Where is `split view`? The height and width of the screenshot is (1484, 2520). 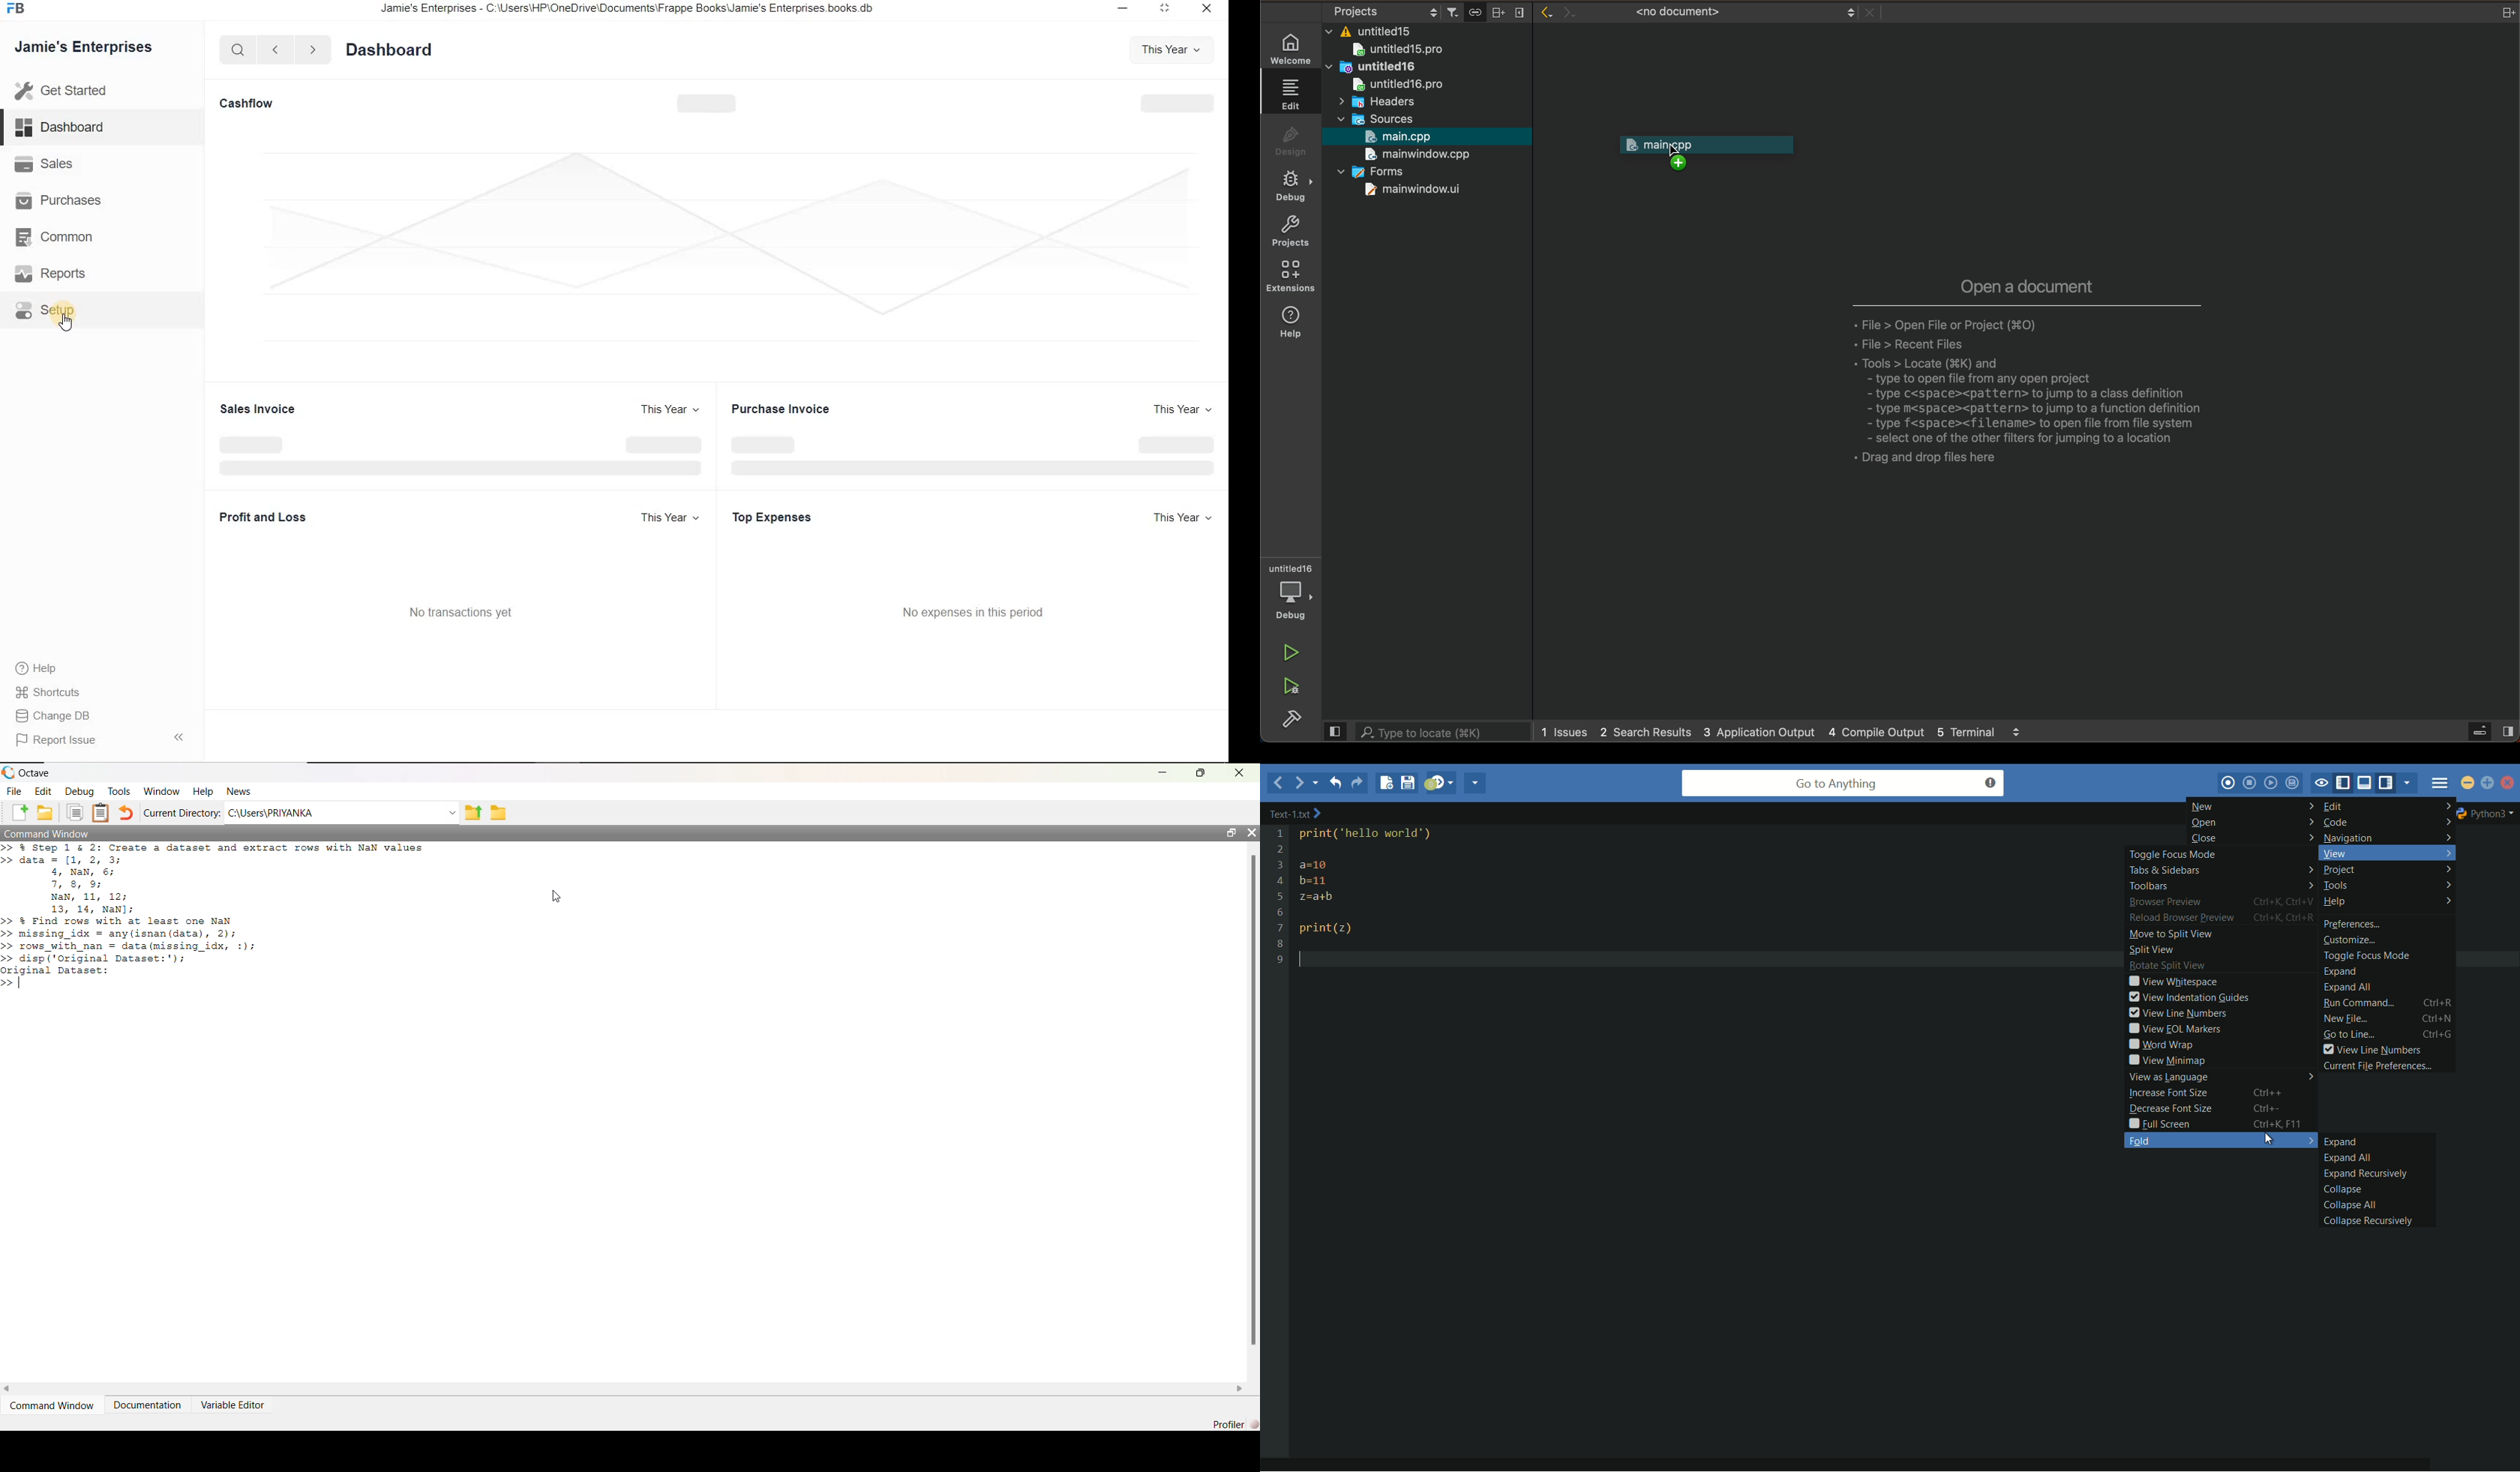 split view is located at coordinates (2152, 951).